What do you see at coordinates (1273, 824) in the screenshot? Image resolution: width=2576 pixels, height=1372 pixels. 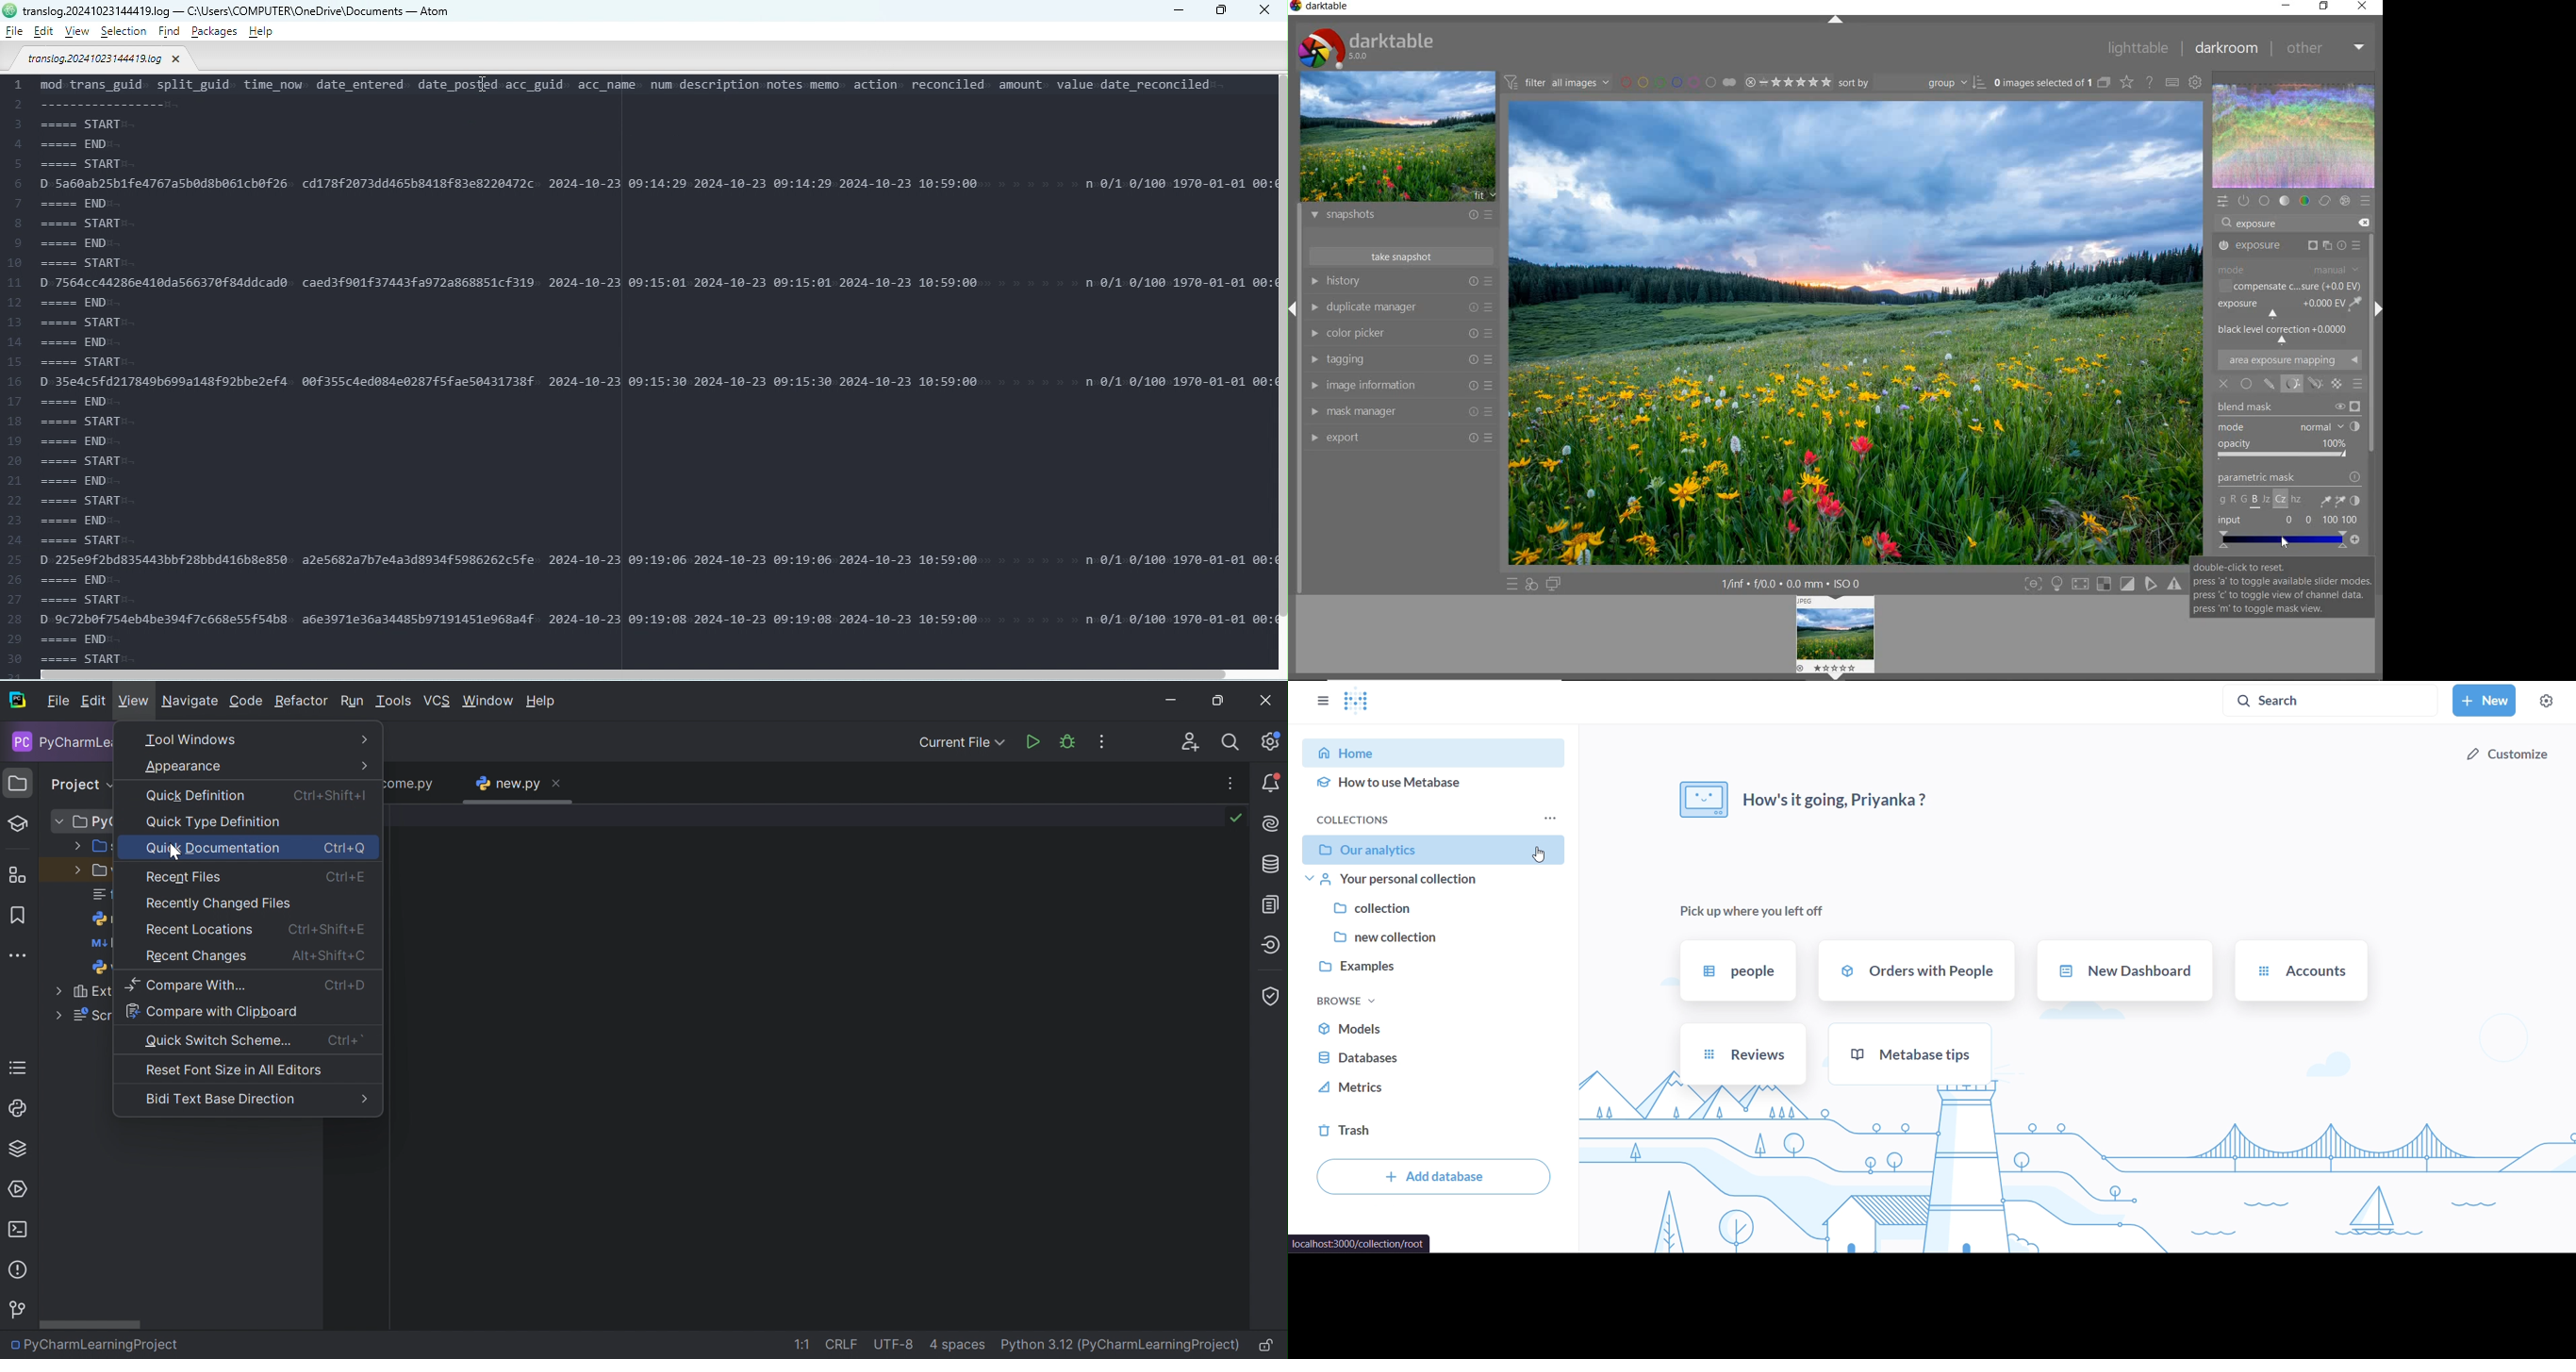 I see `AI Assistance` at bounding box center [1273, 824].